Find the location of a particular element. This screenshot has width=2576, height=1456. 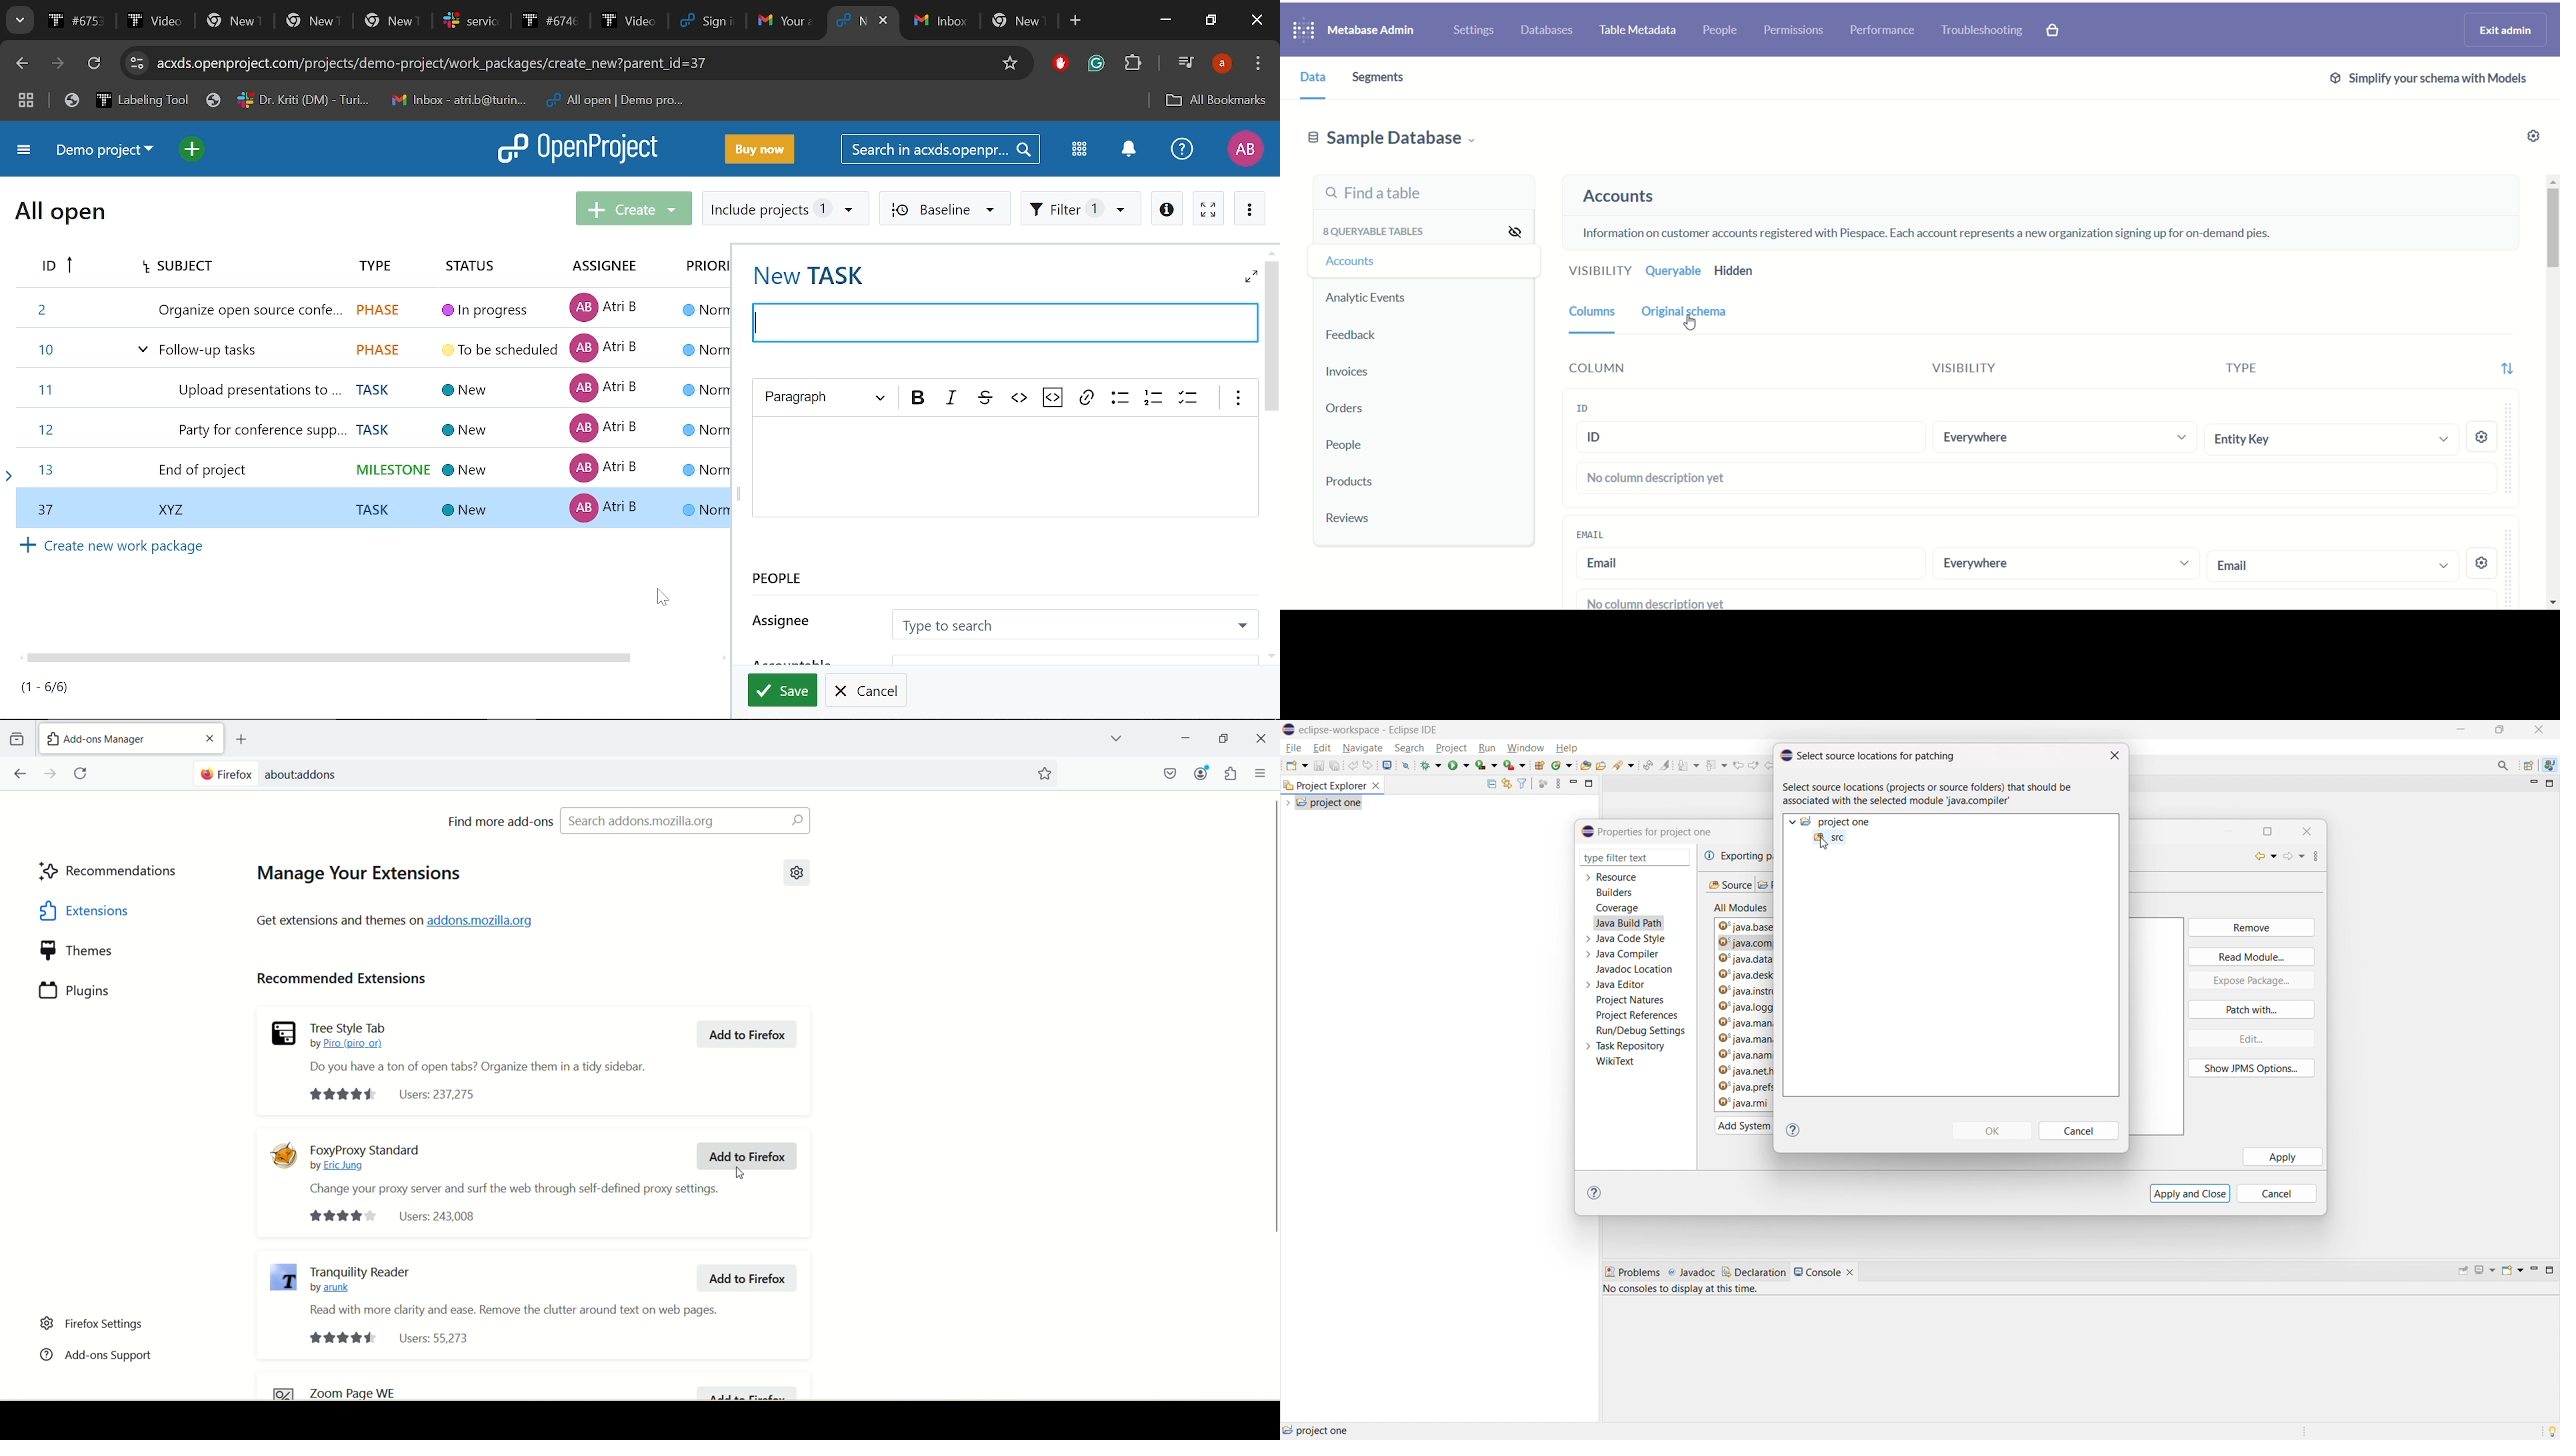

search is located at coordinates (1624, 765).